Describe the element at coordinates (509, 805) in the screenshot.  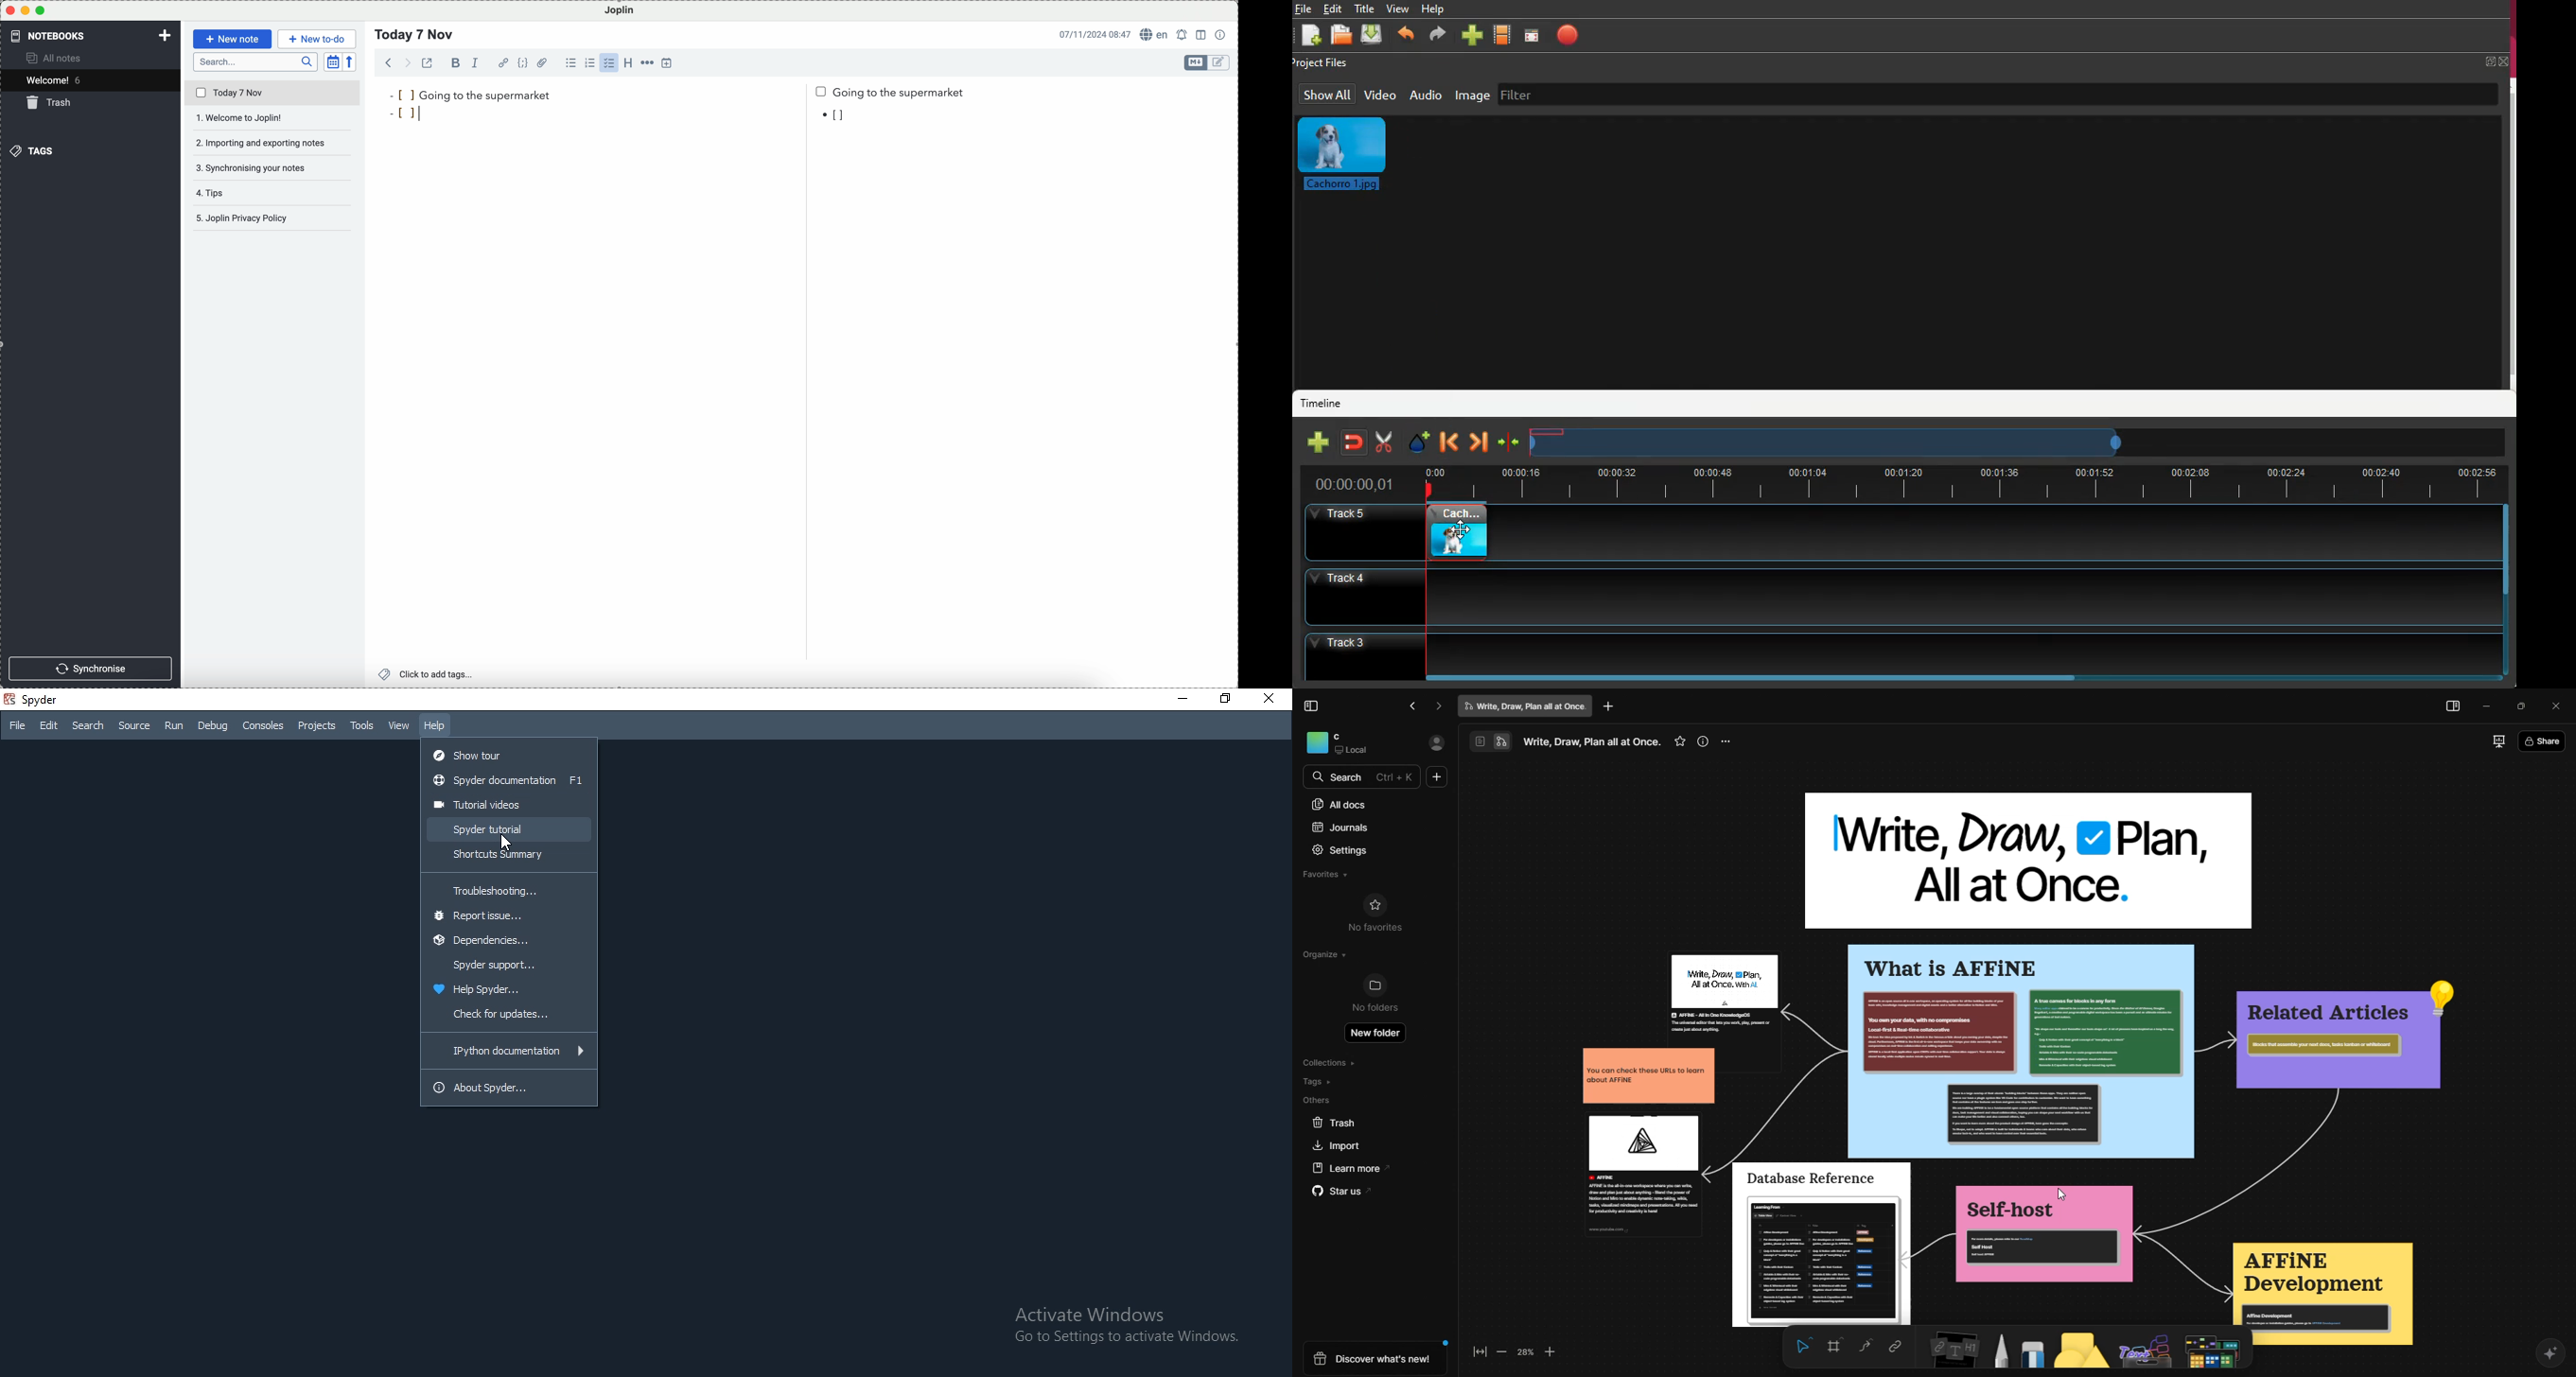
I see `tutorial videos` at that location.